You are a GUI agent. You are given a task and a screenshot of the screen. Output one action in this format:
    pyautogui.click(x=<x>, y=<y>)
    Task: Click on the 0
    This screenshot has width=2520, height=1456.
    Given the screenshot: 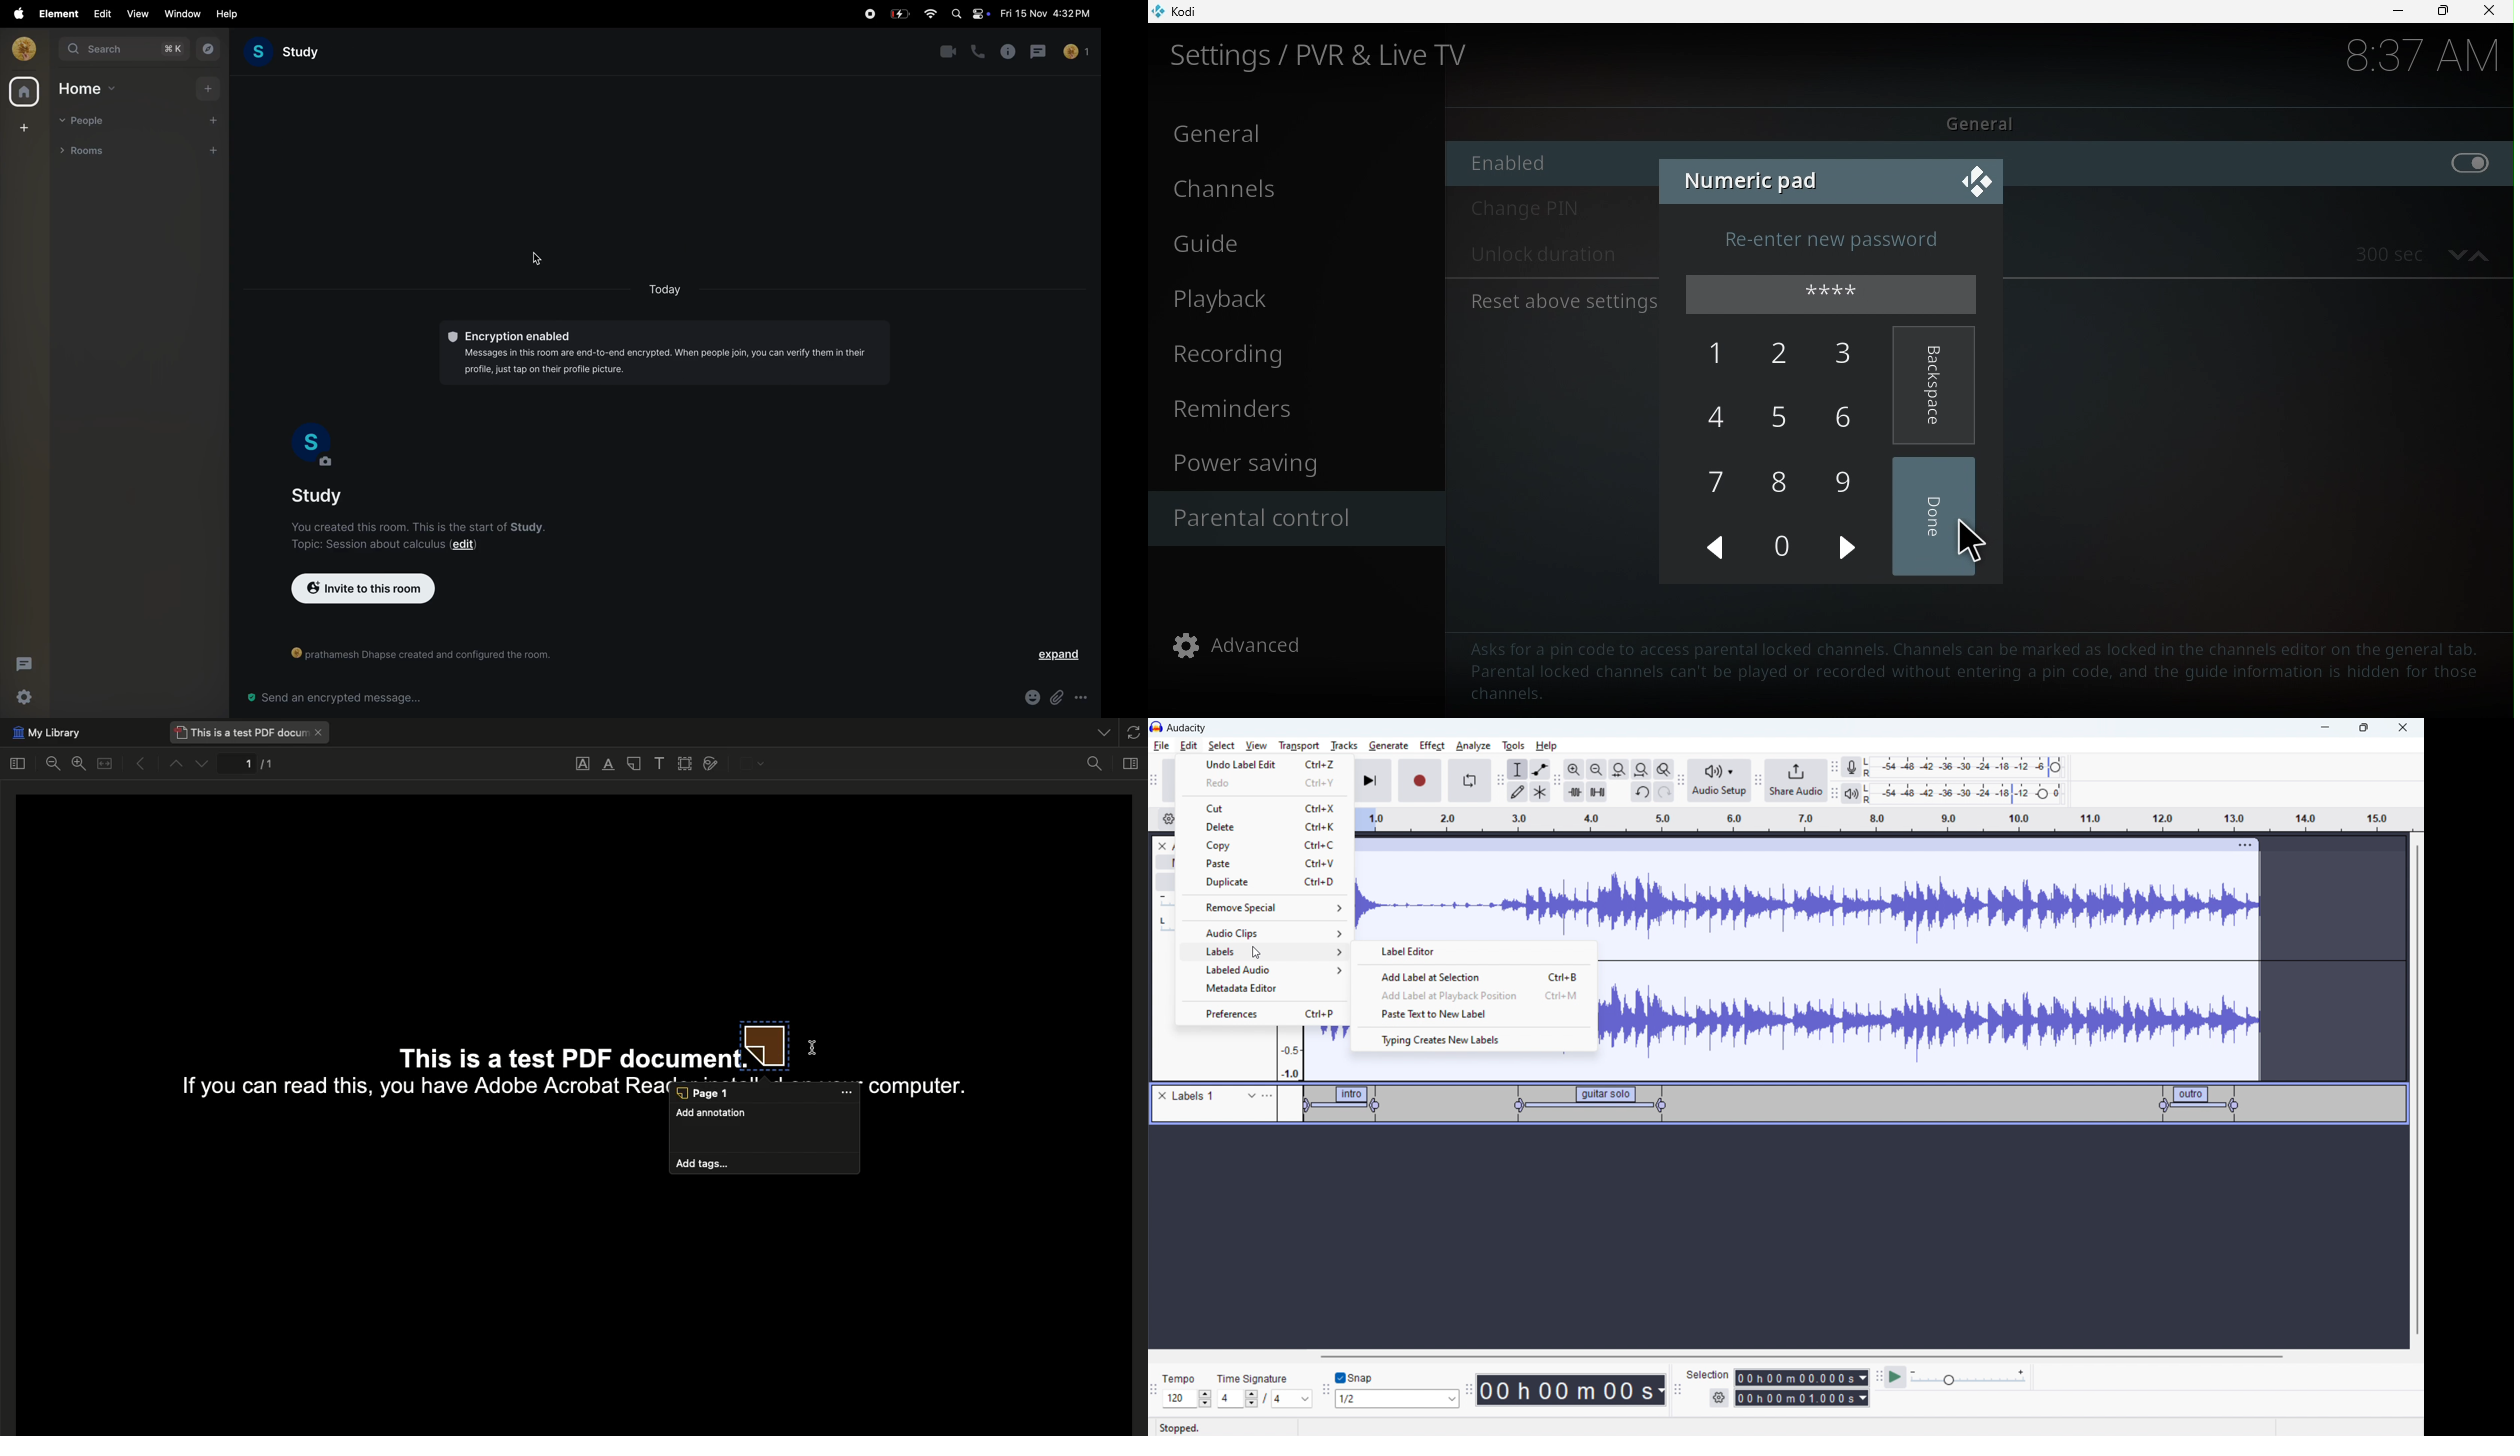 What is the action you would take?
    pyautogui.click(x=1794, y=550)
    